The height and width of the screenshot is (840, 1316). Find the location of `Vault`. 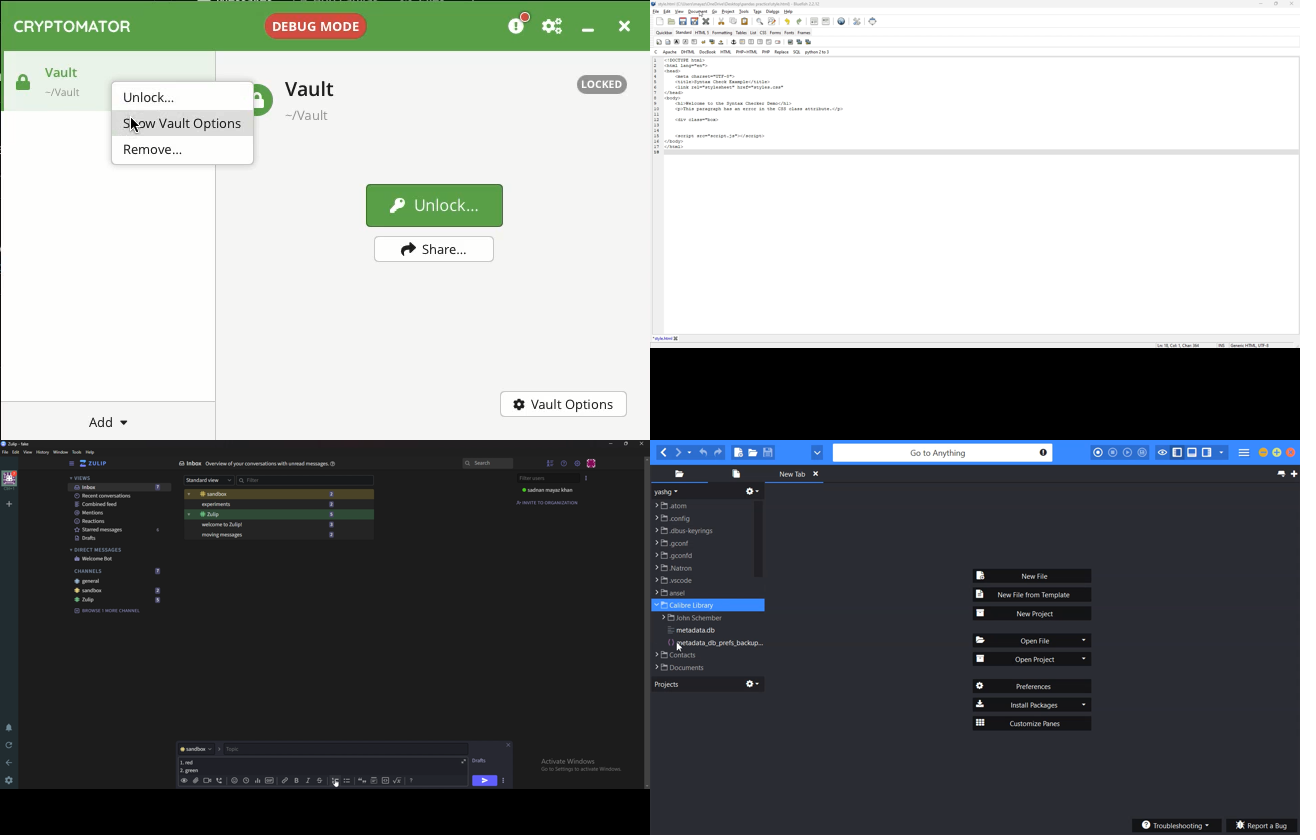

Vault is located at coordinates (300, 96).